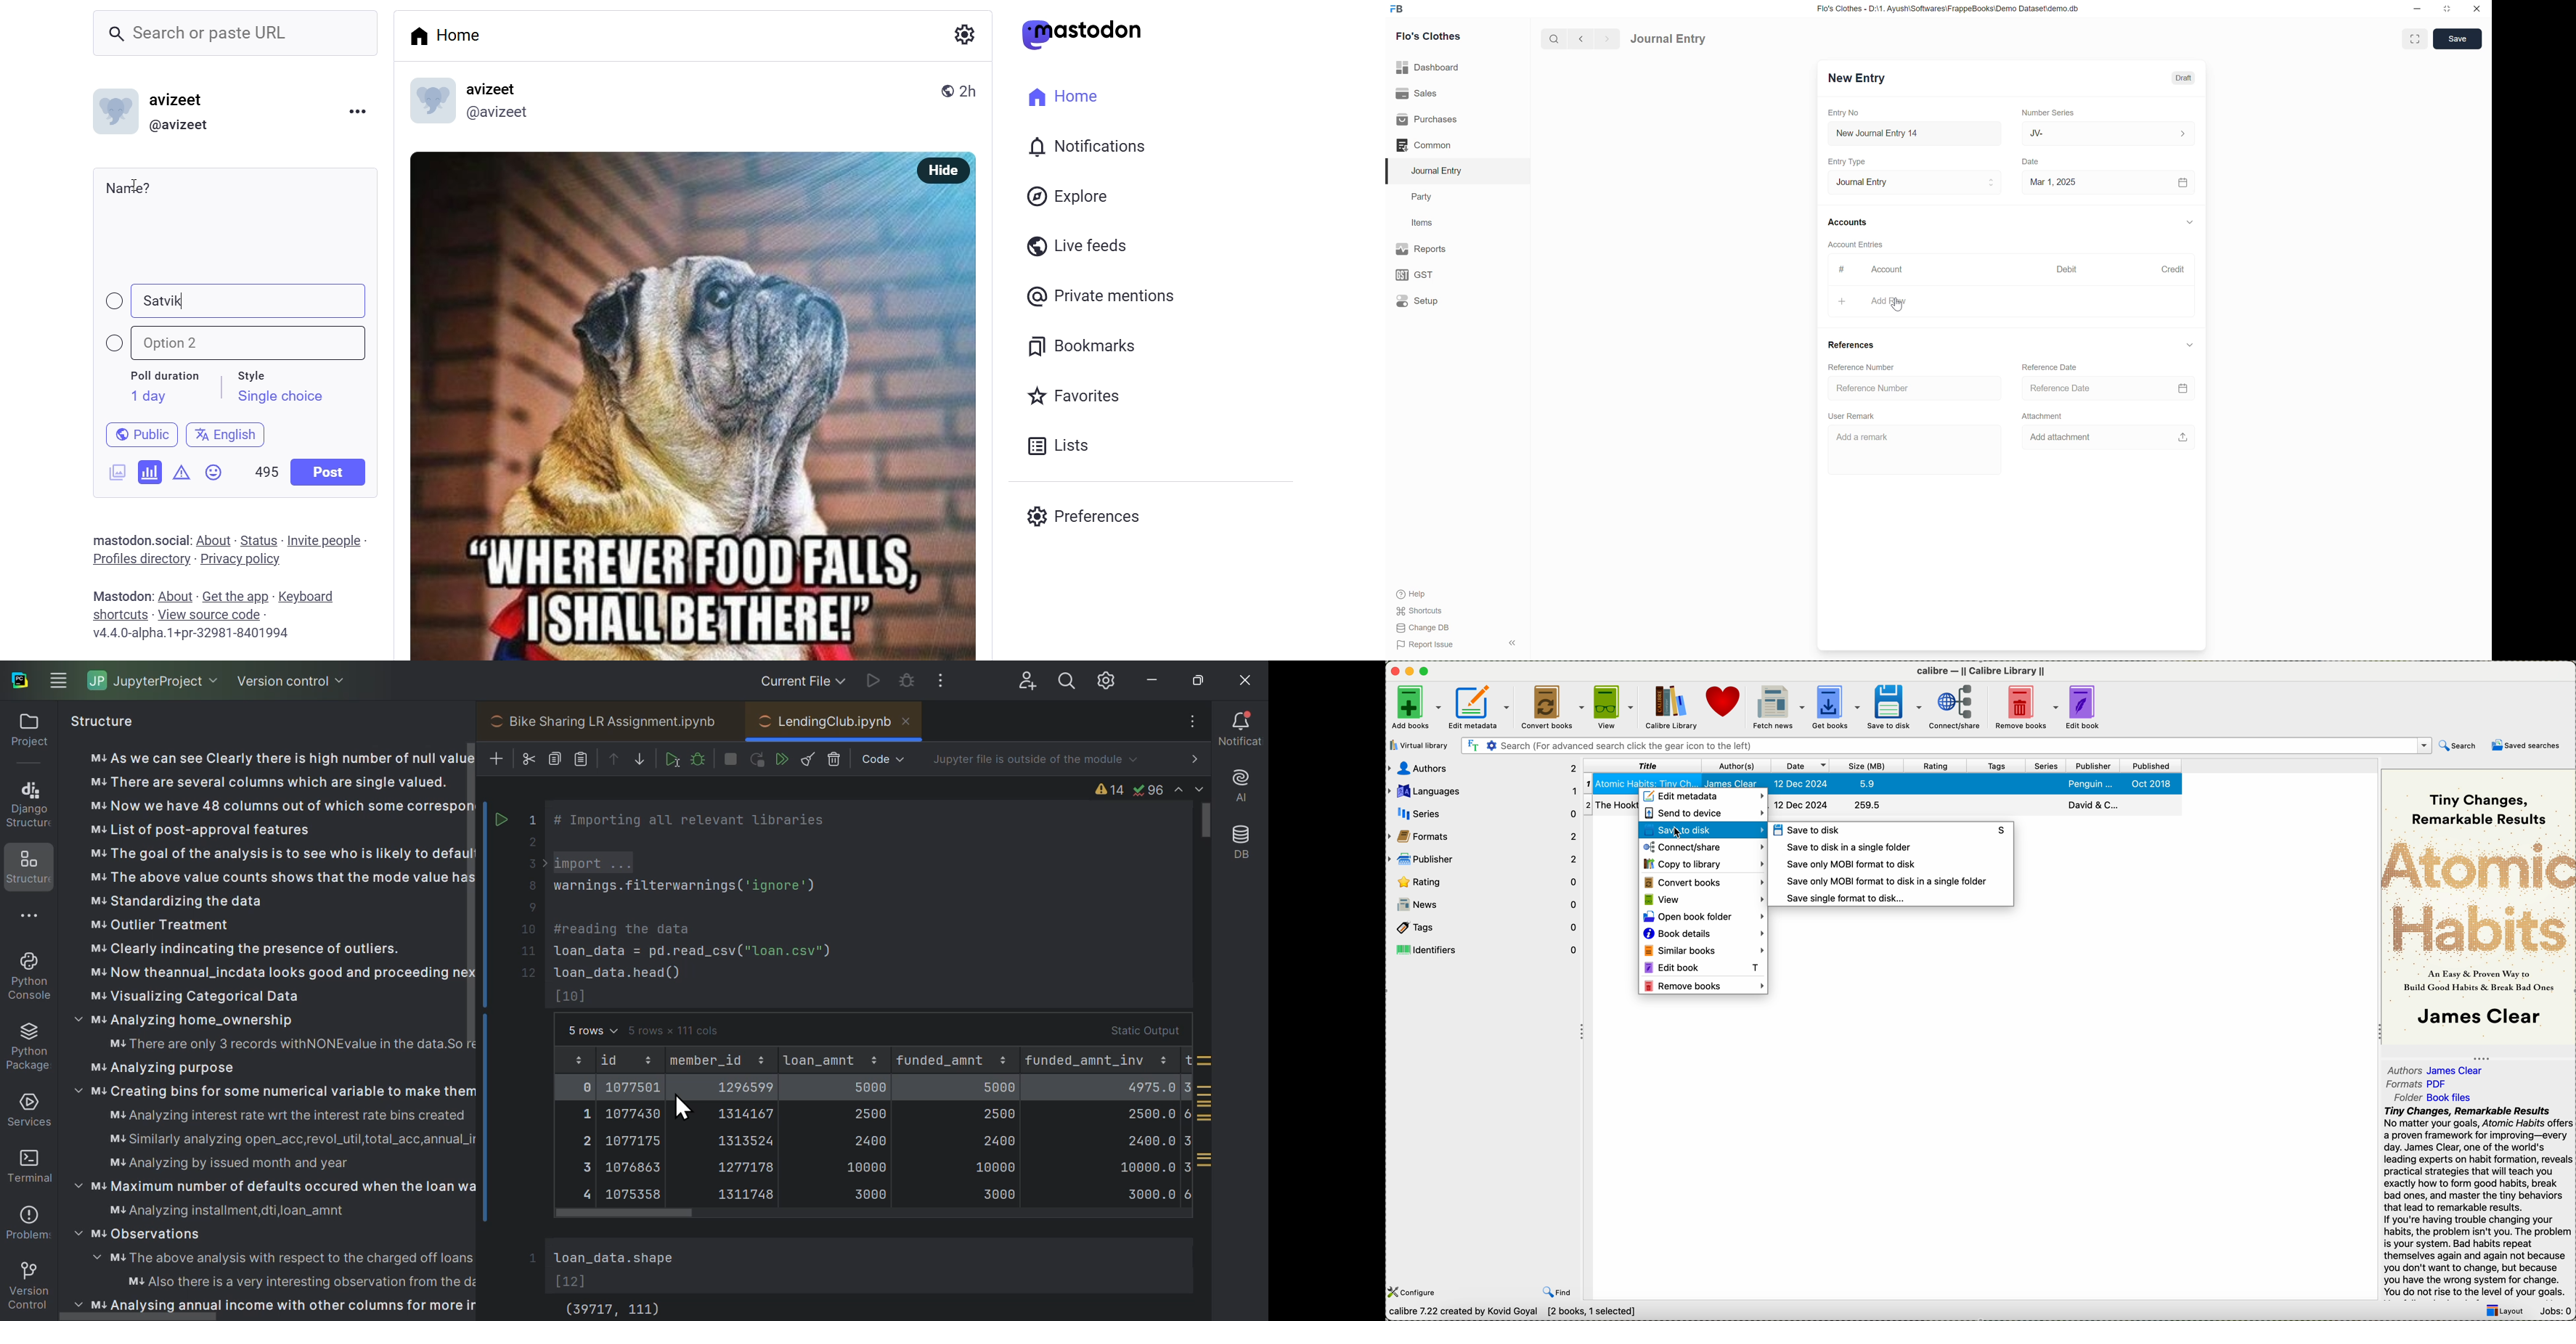 The height and width of the screenshot is (1344, 2576). What do you see at coordinates (1423, 611) in the screenshot?
I see `Shortcuts` at bounding box center [1423, 611].